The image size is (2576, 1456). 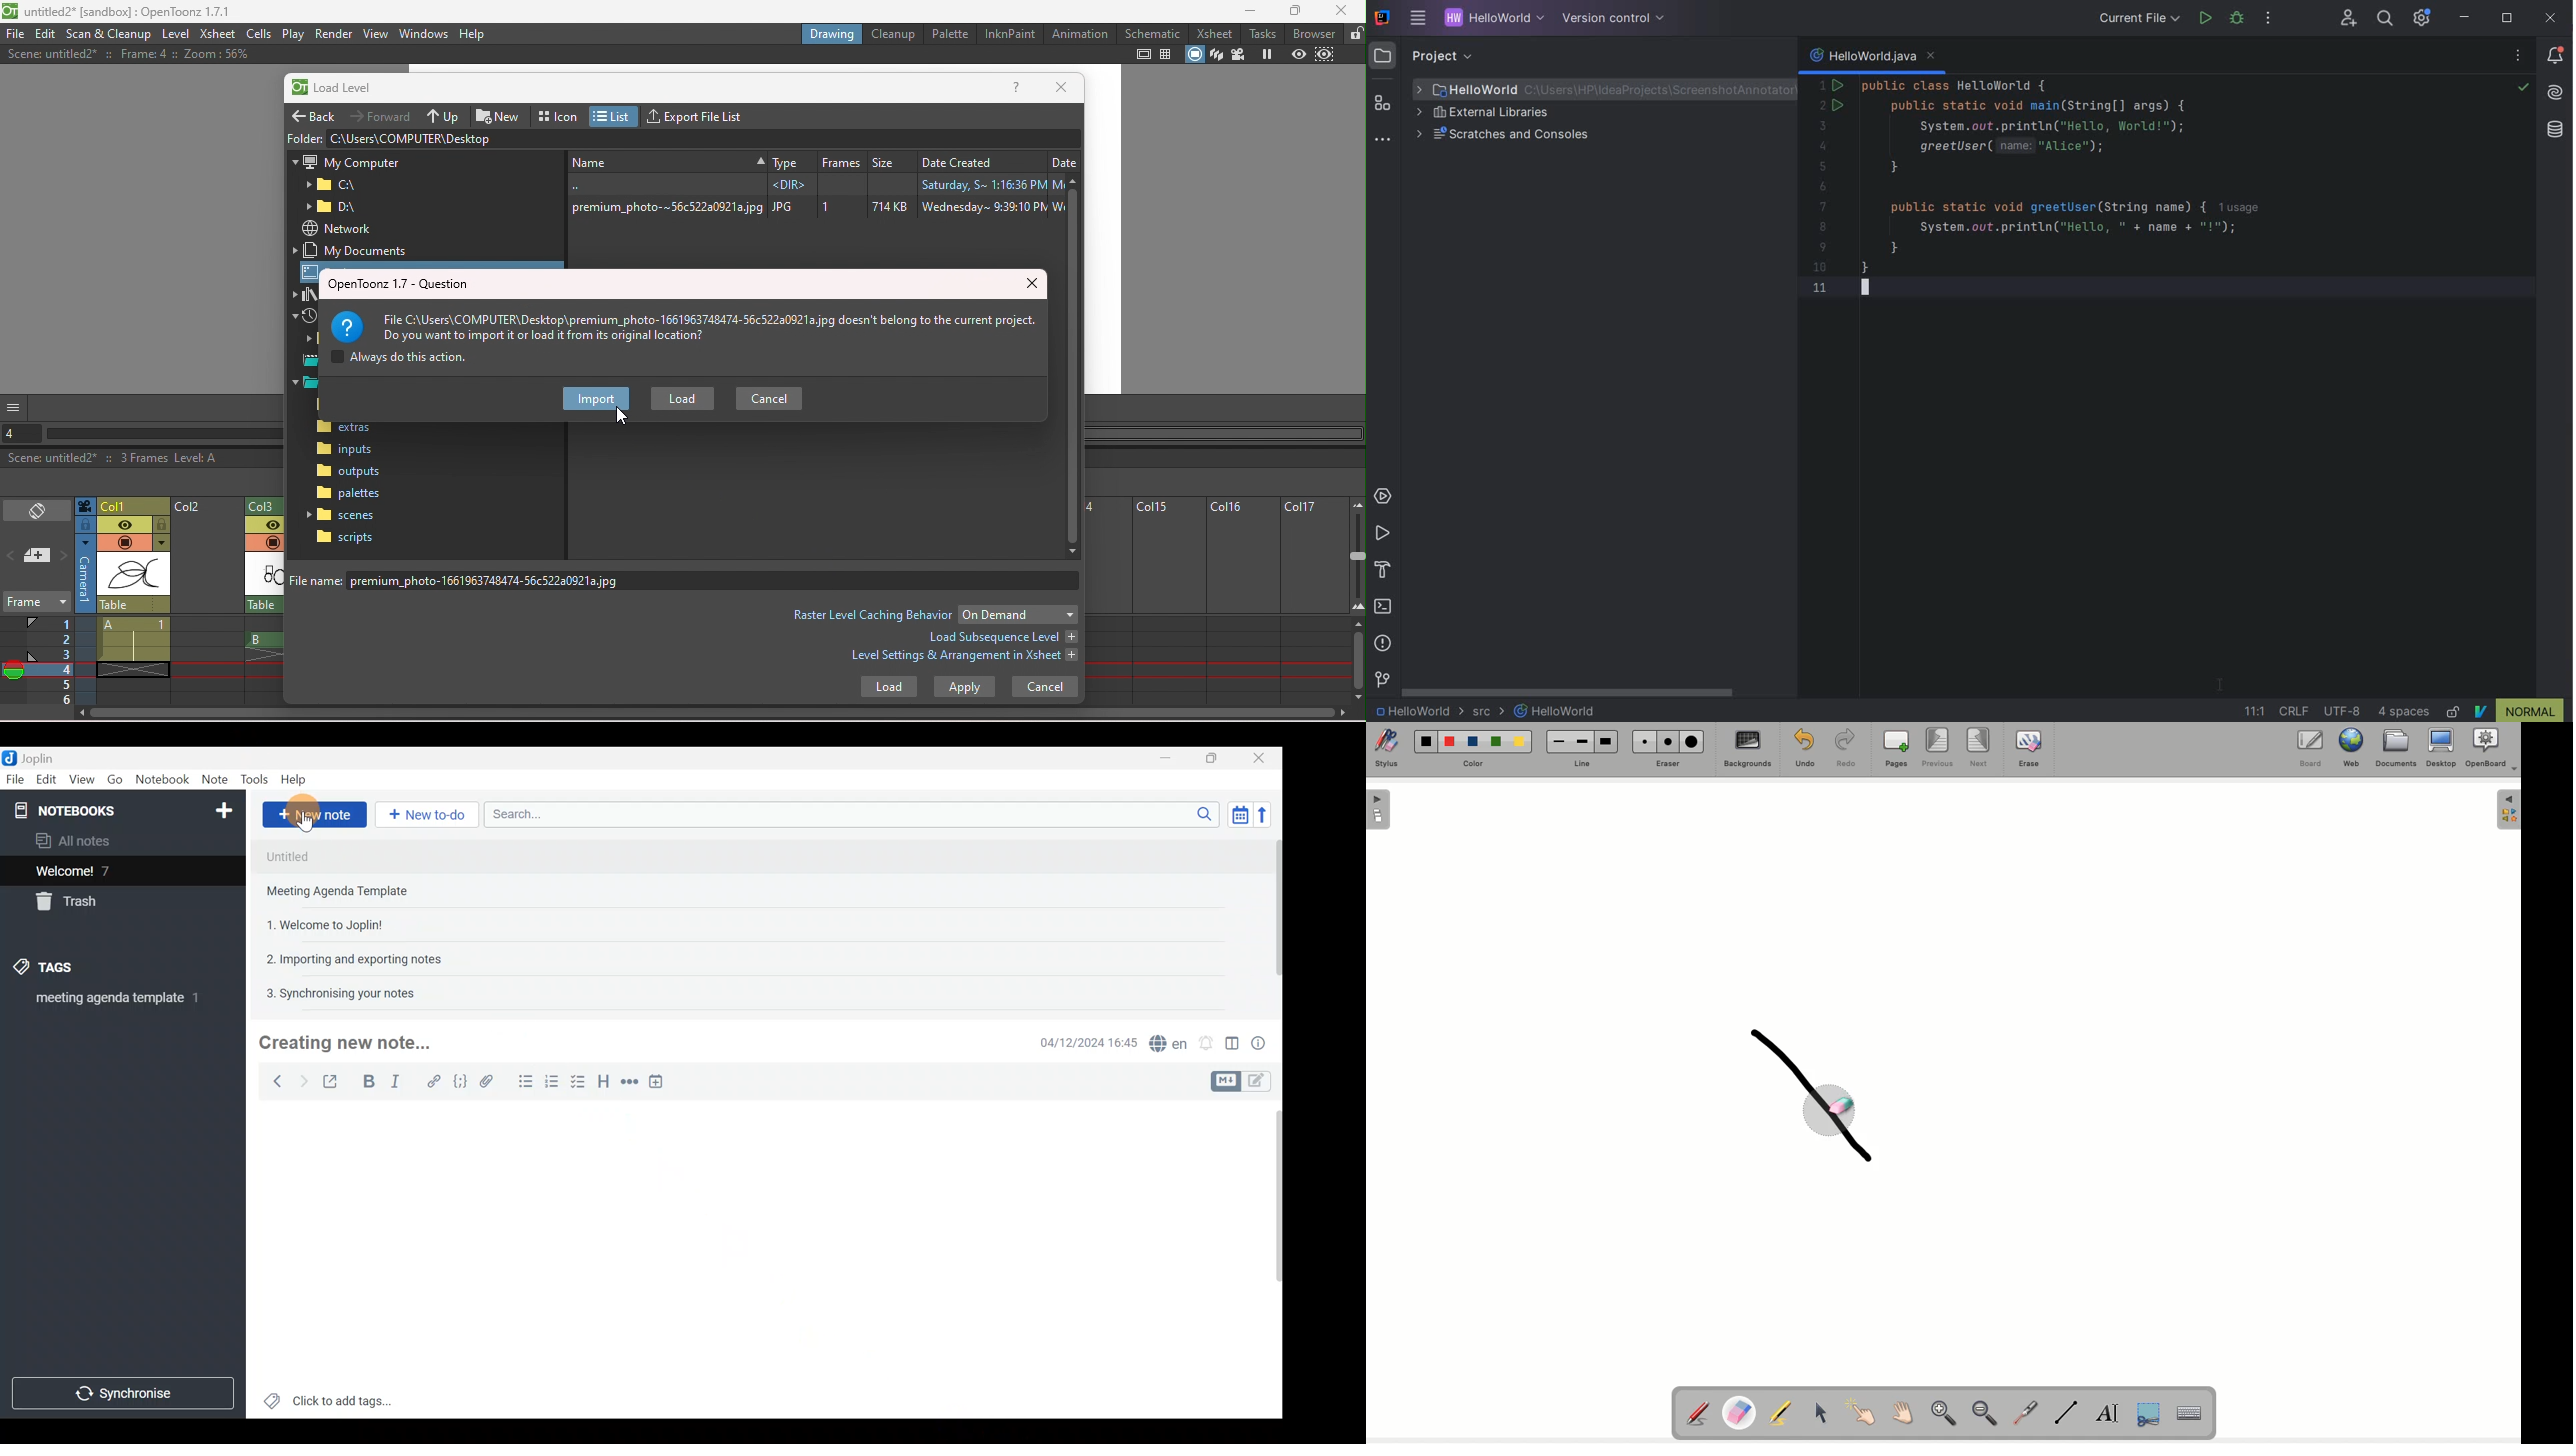 What do you see at coordinates (31, 757) in the screenshot?
I see `Joplin` at bounding box center [31, 757].